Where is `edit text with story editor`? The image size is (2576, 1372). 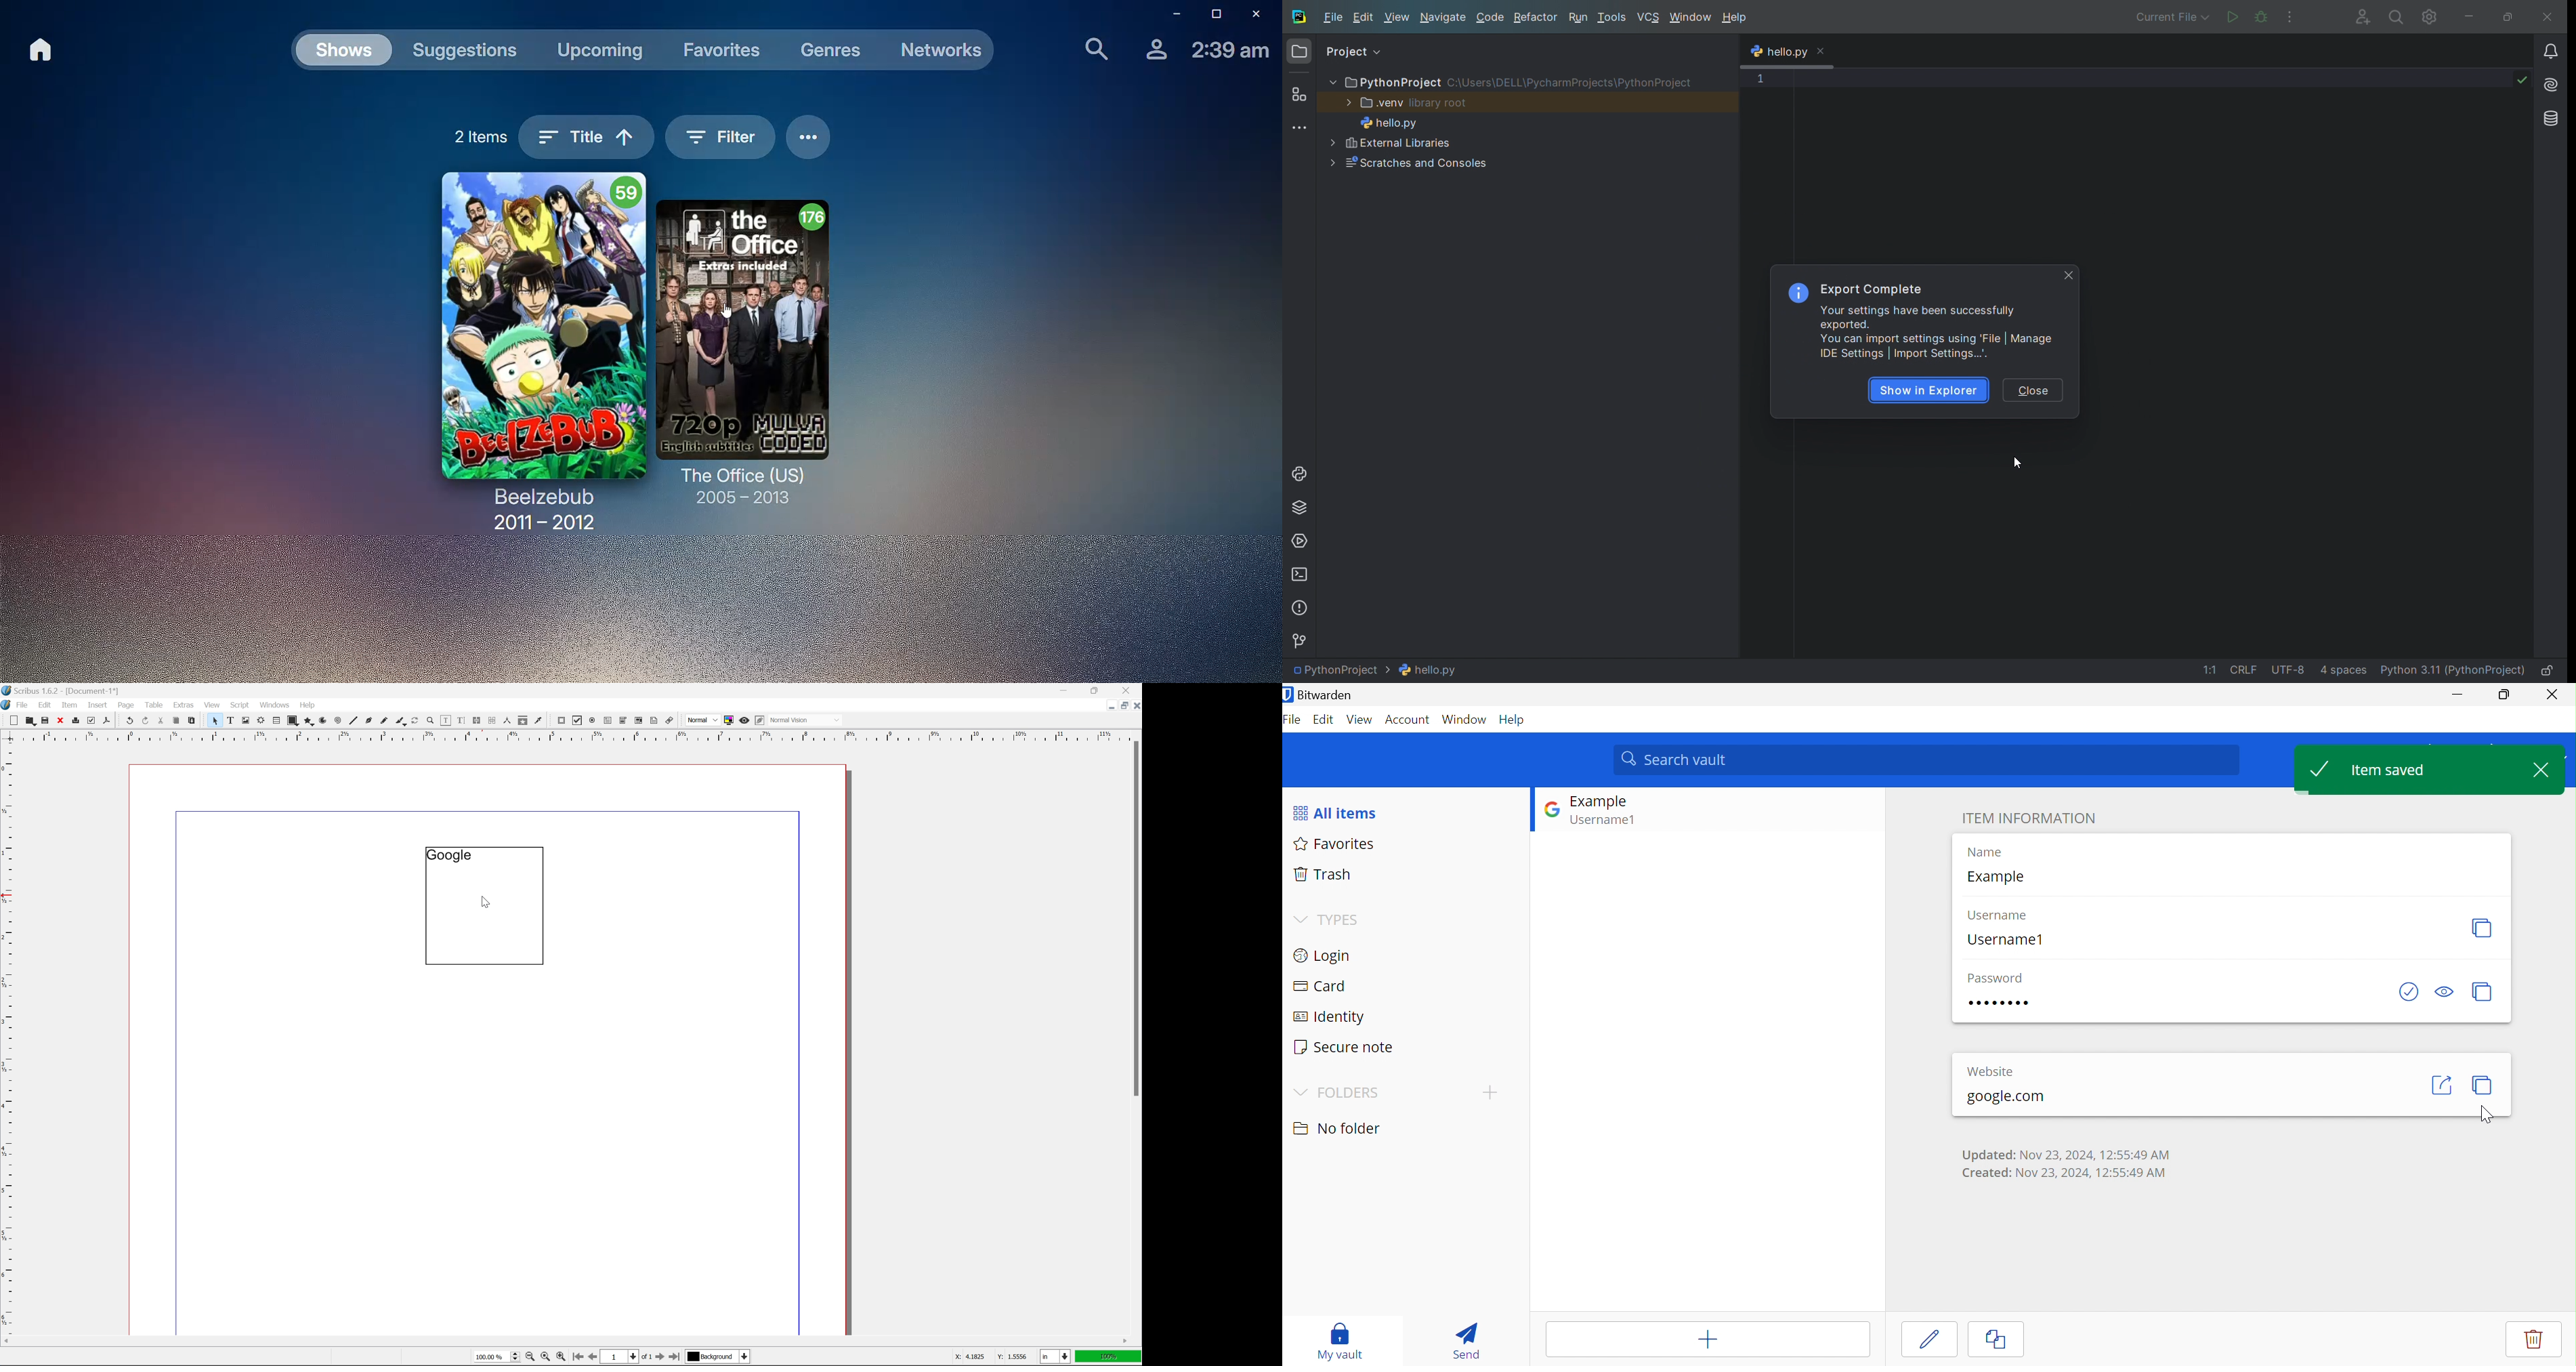
edit text with story editor is located at coordinates (459, 720).